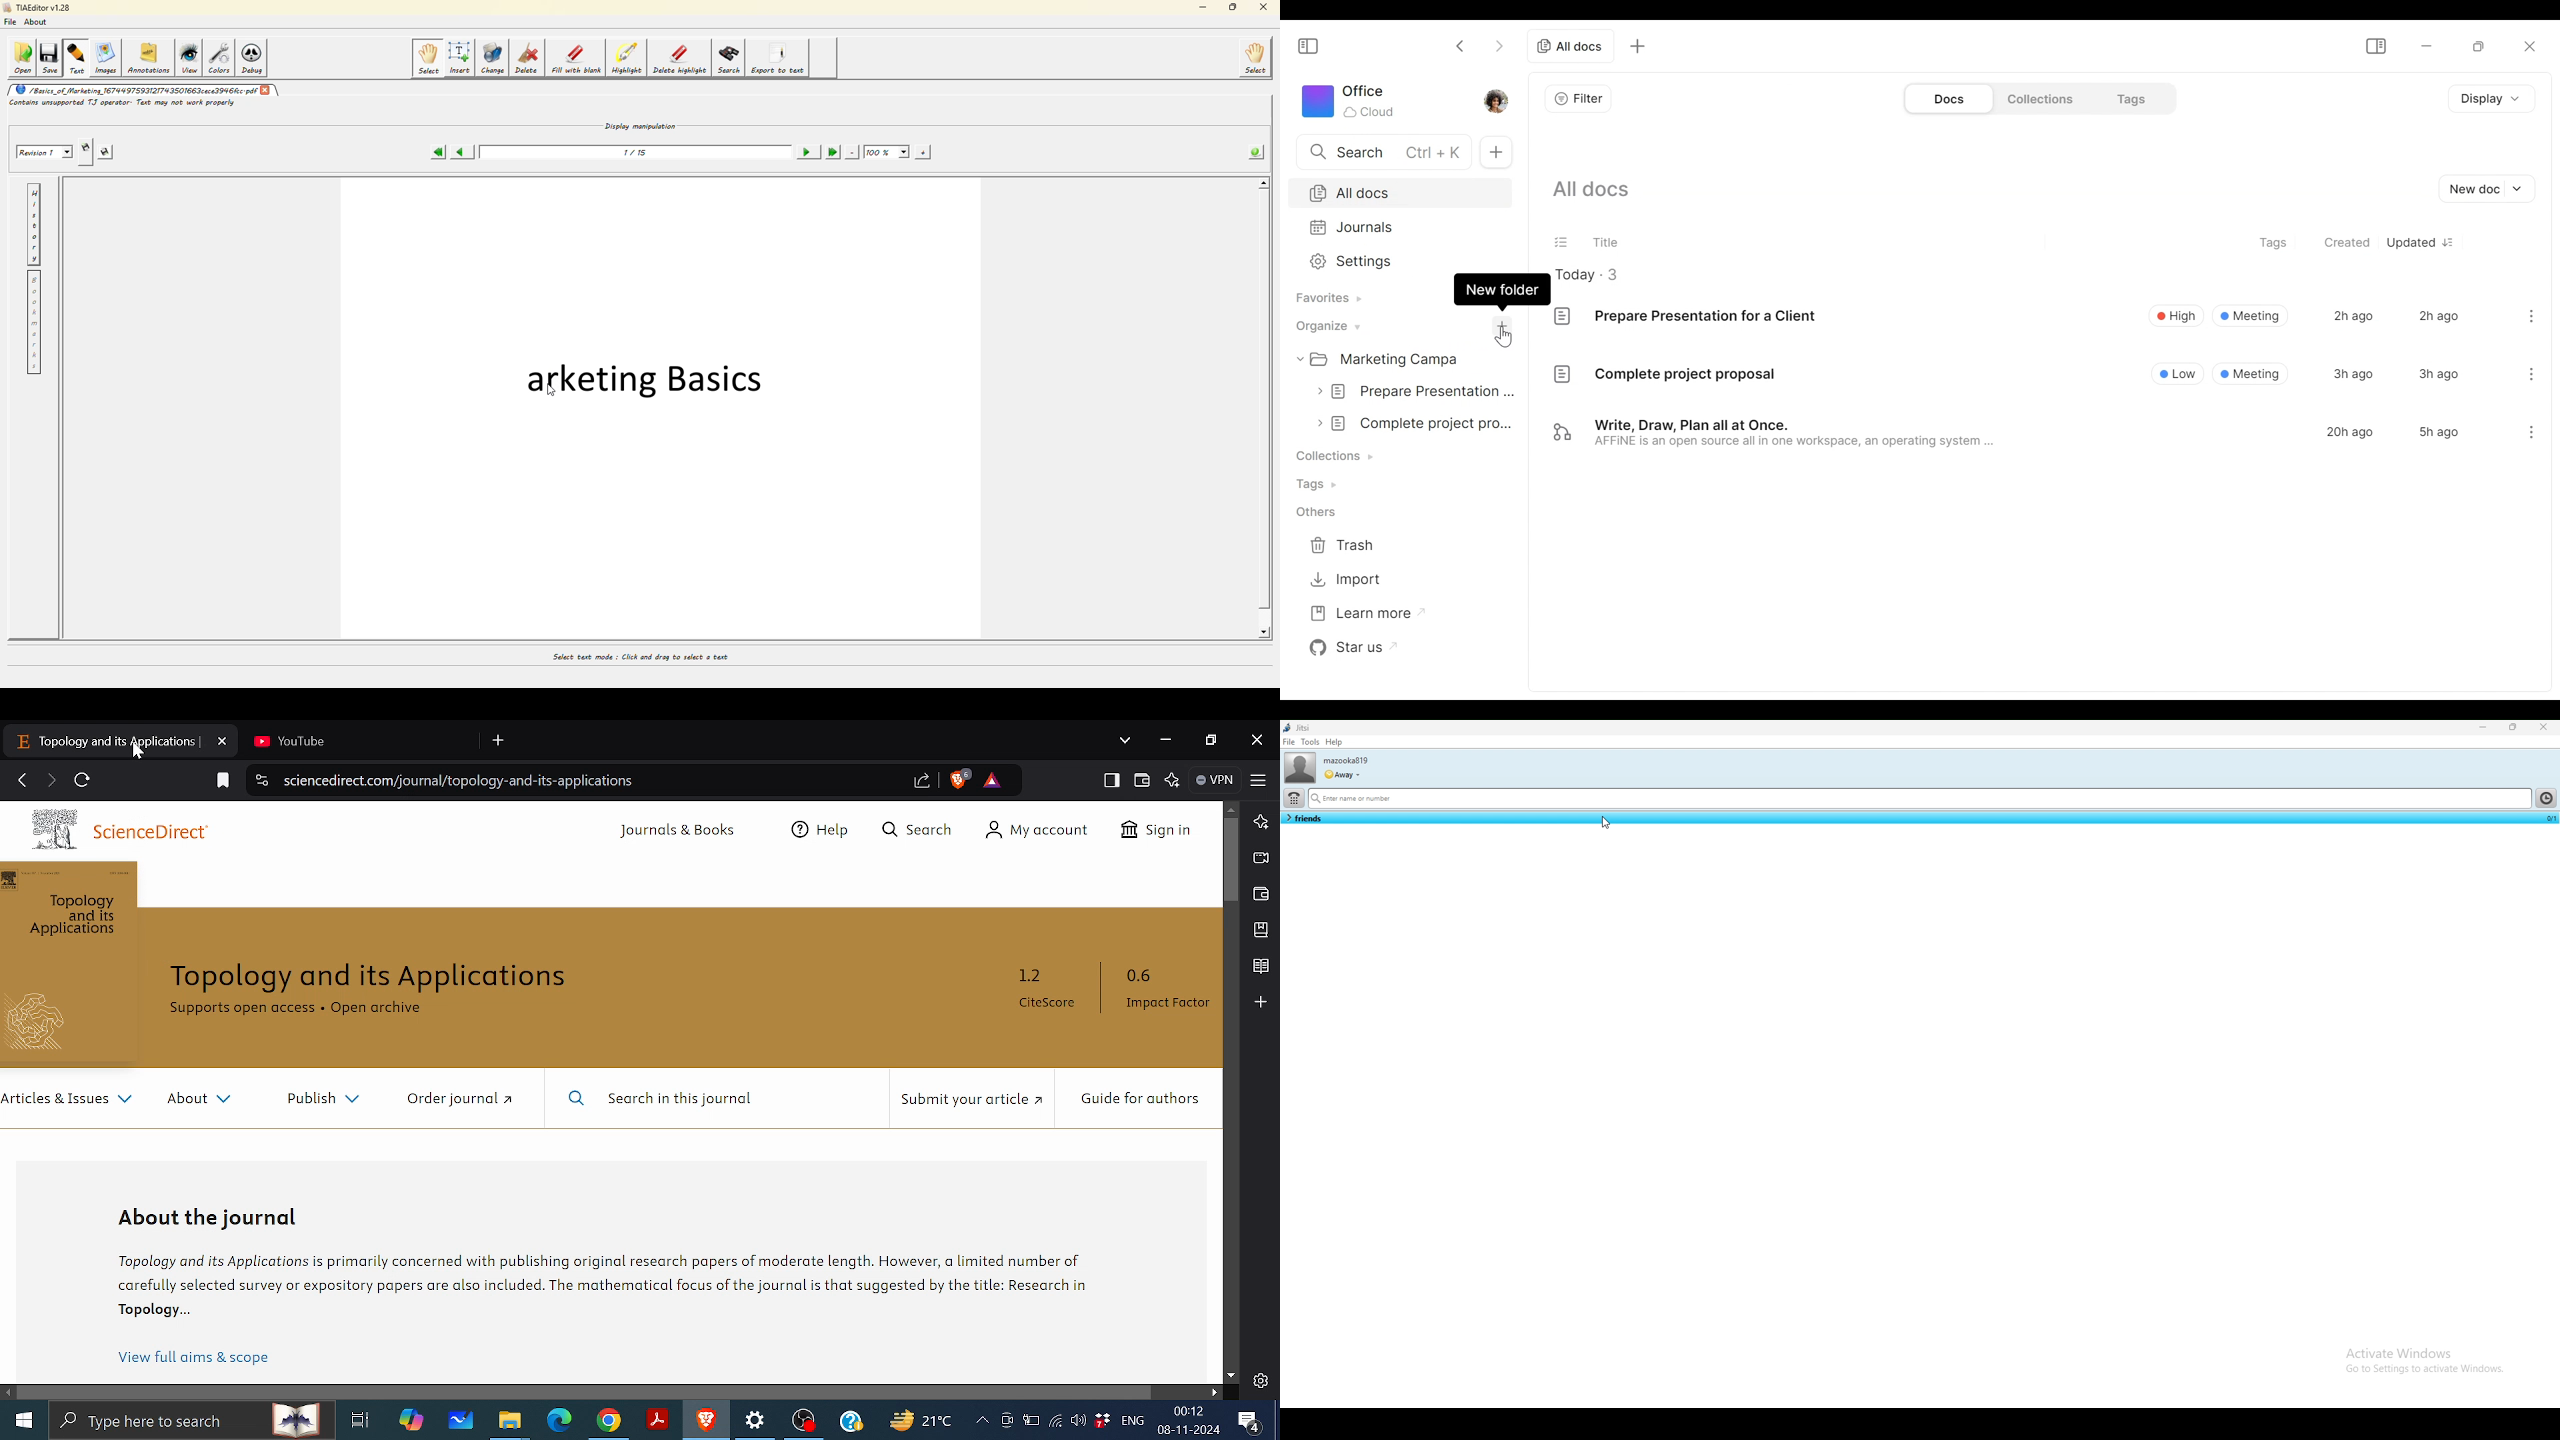 This screenshot has width=2576, height=1456. Describe the element at coordinates (2348, 243) in the screenshot. I see `Created` at that location.